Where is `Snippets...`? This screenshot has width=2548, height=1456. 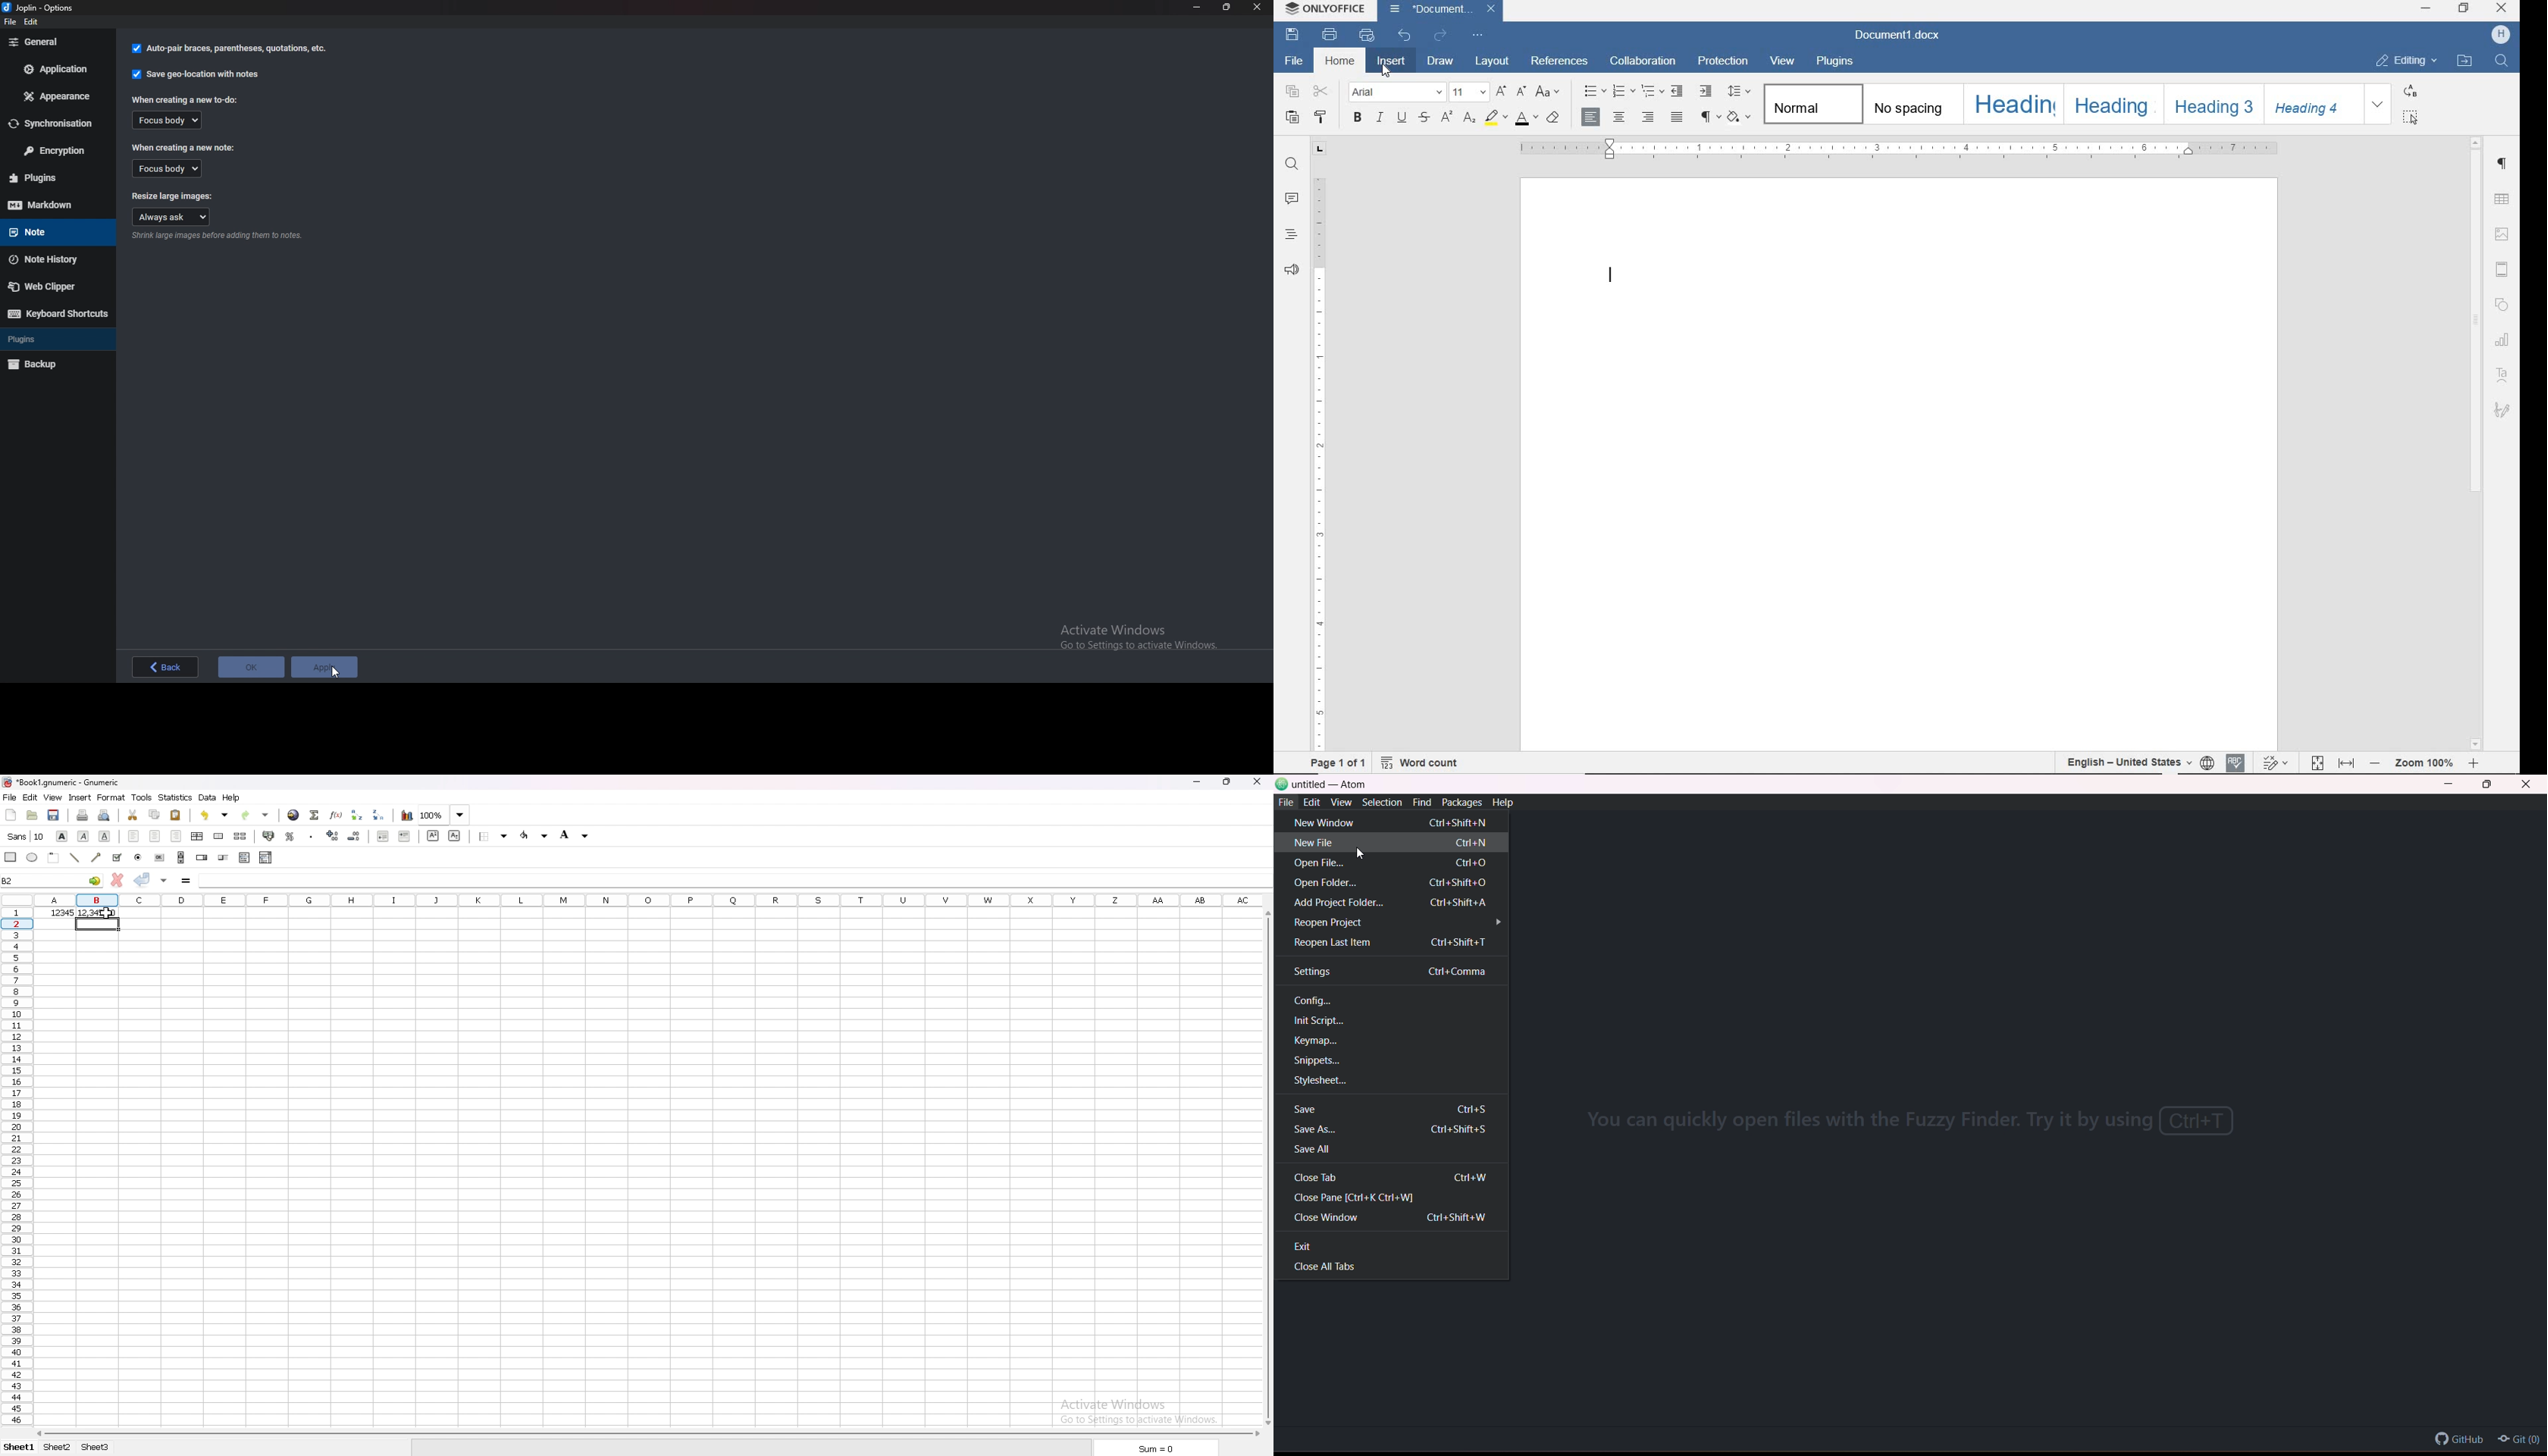
Snippets... is located at coordinates (1322, 1059).